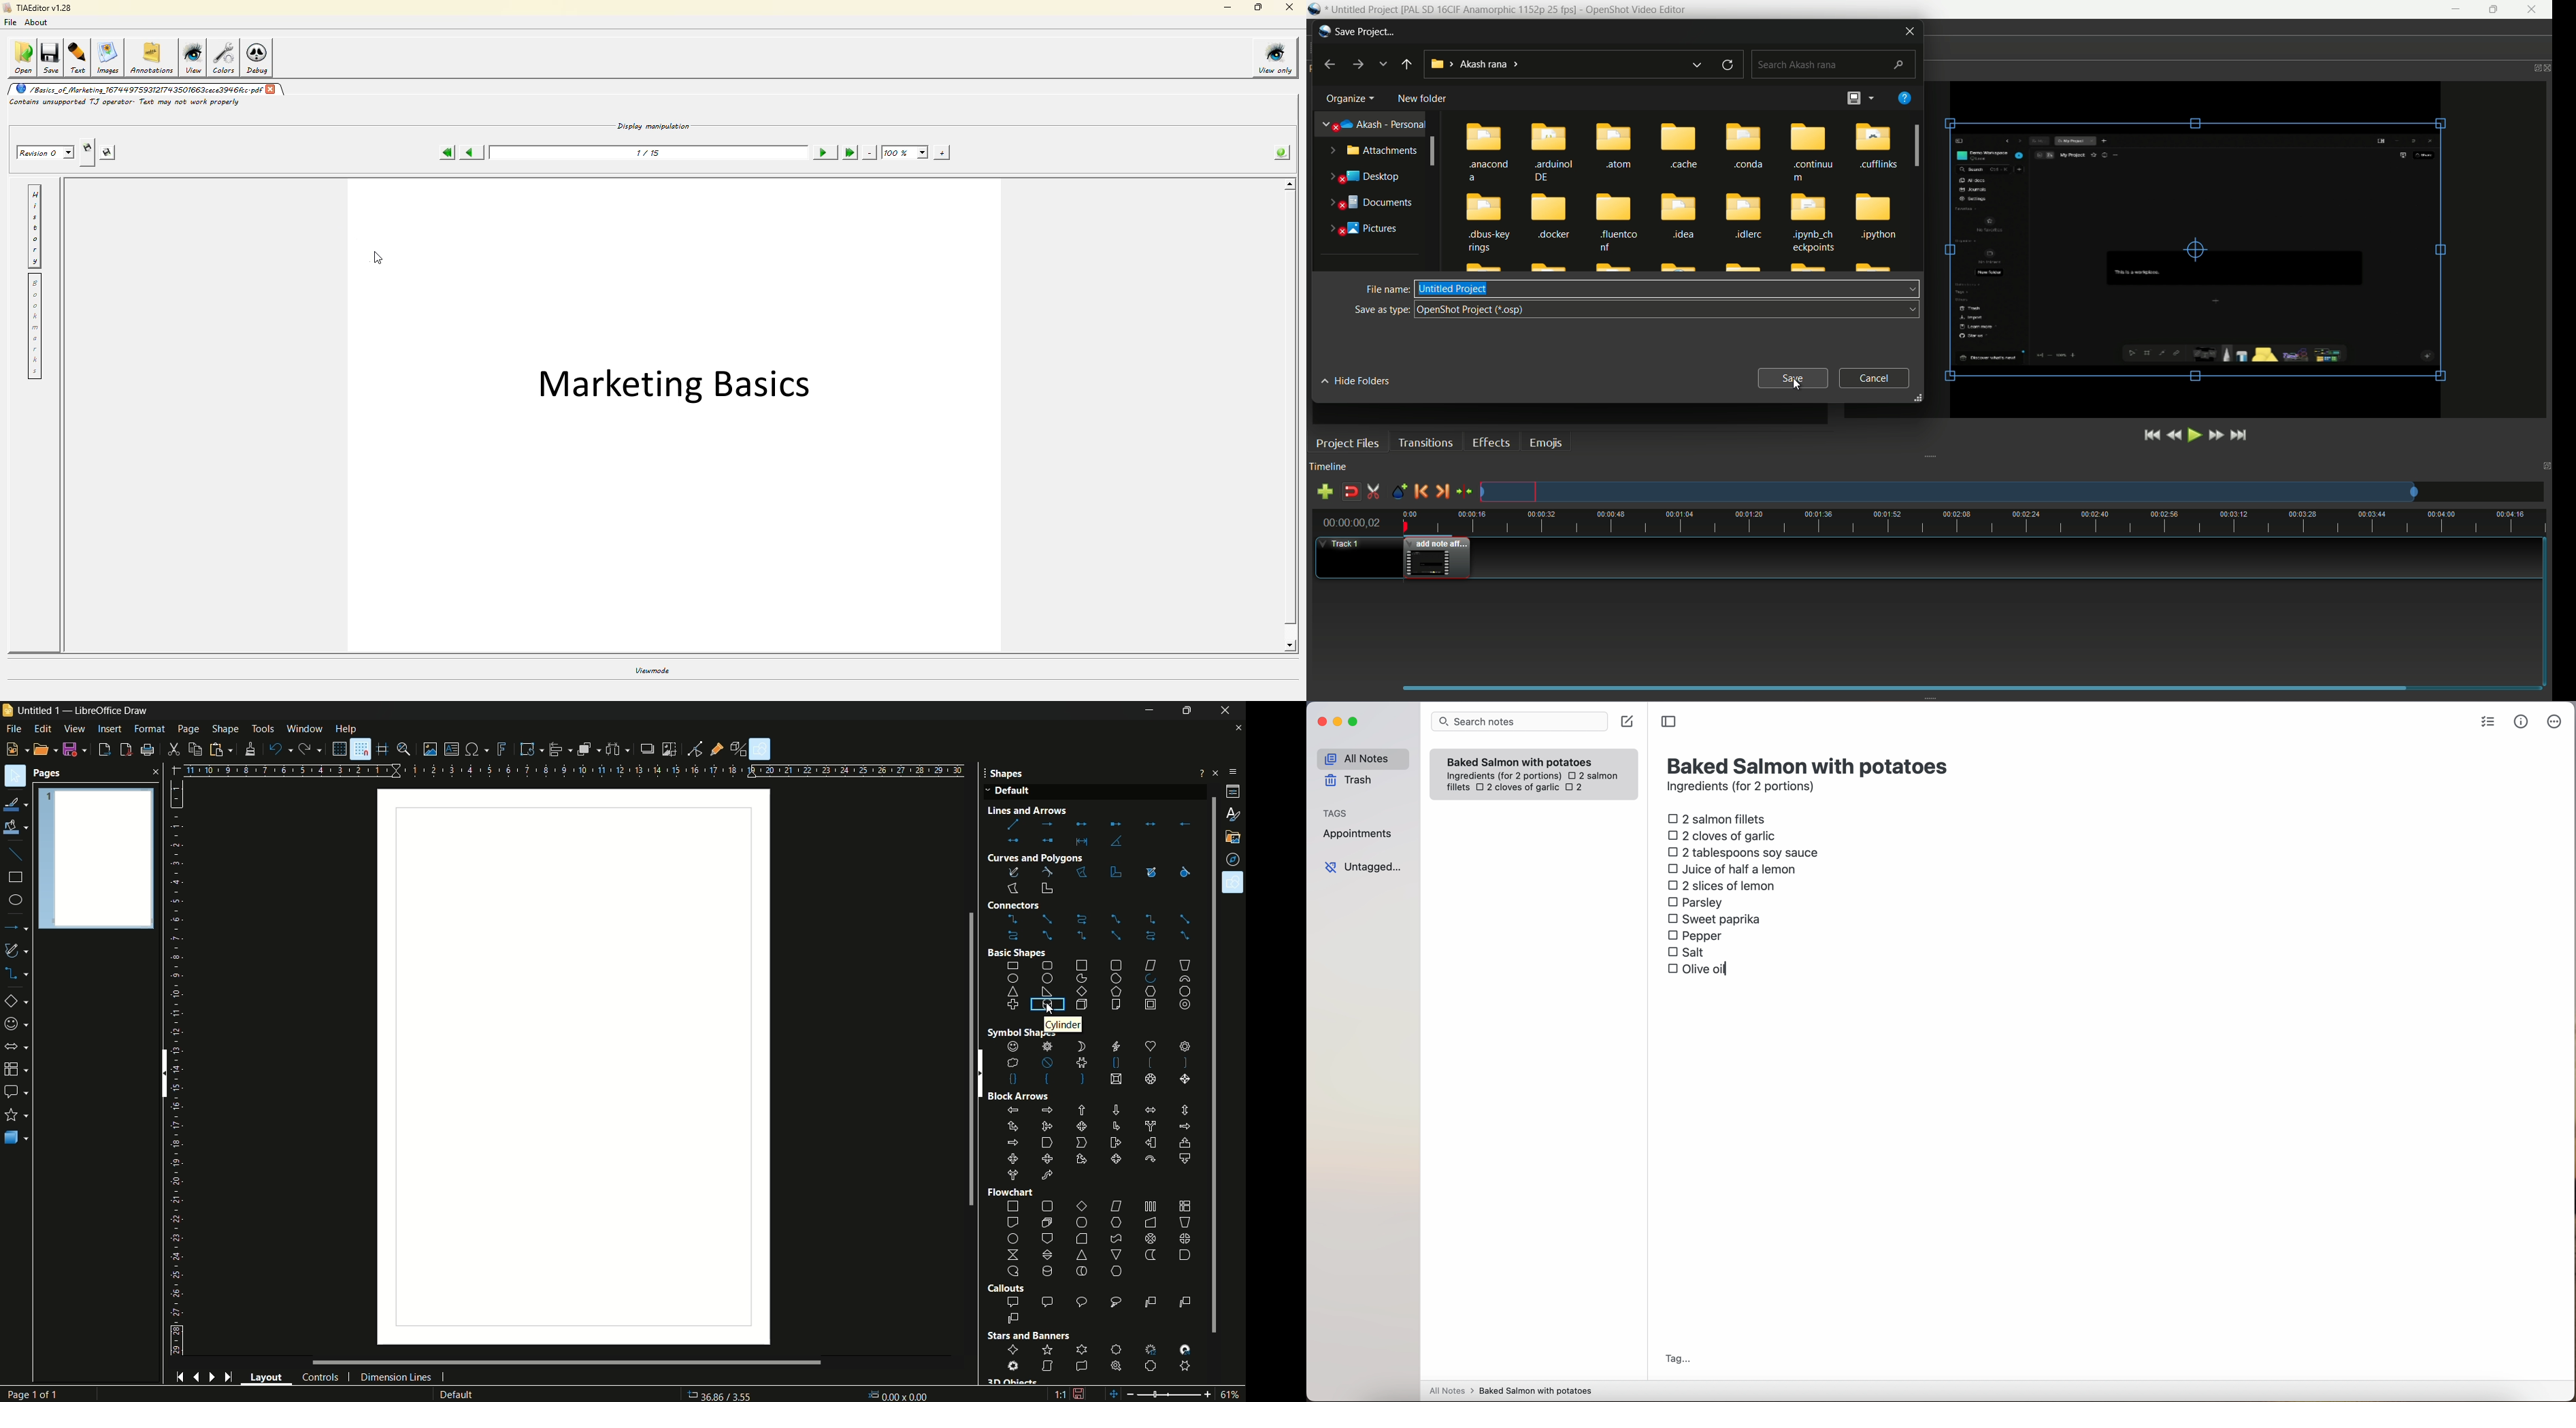 This screenshot has width=2576, height=1428. I want to click on width measure scale, so click(702, 772).